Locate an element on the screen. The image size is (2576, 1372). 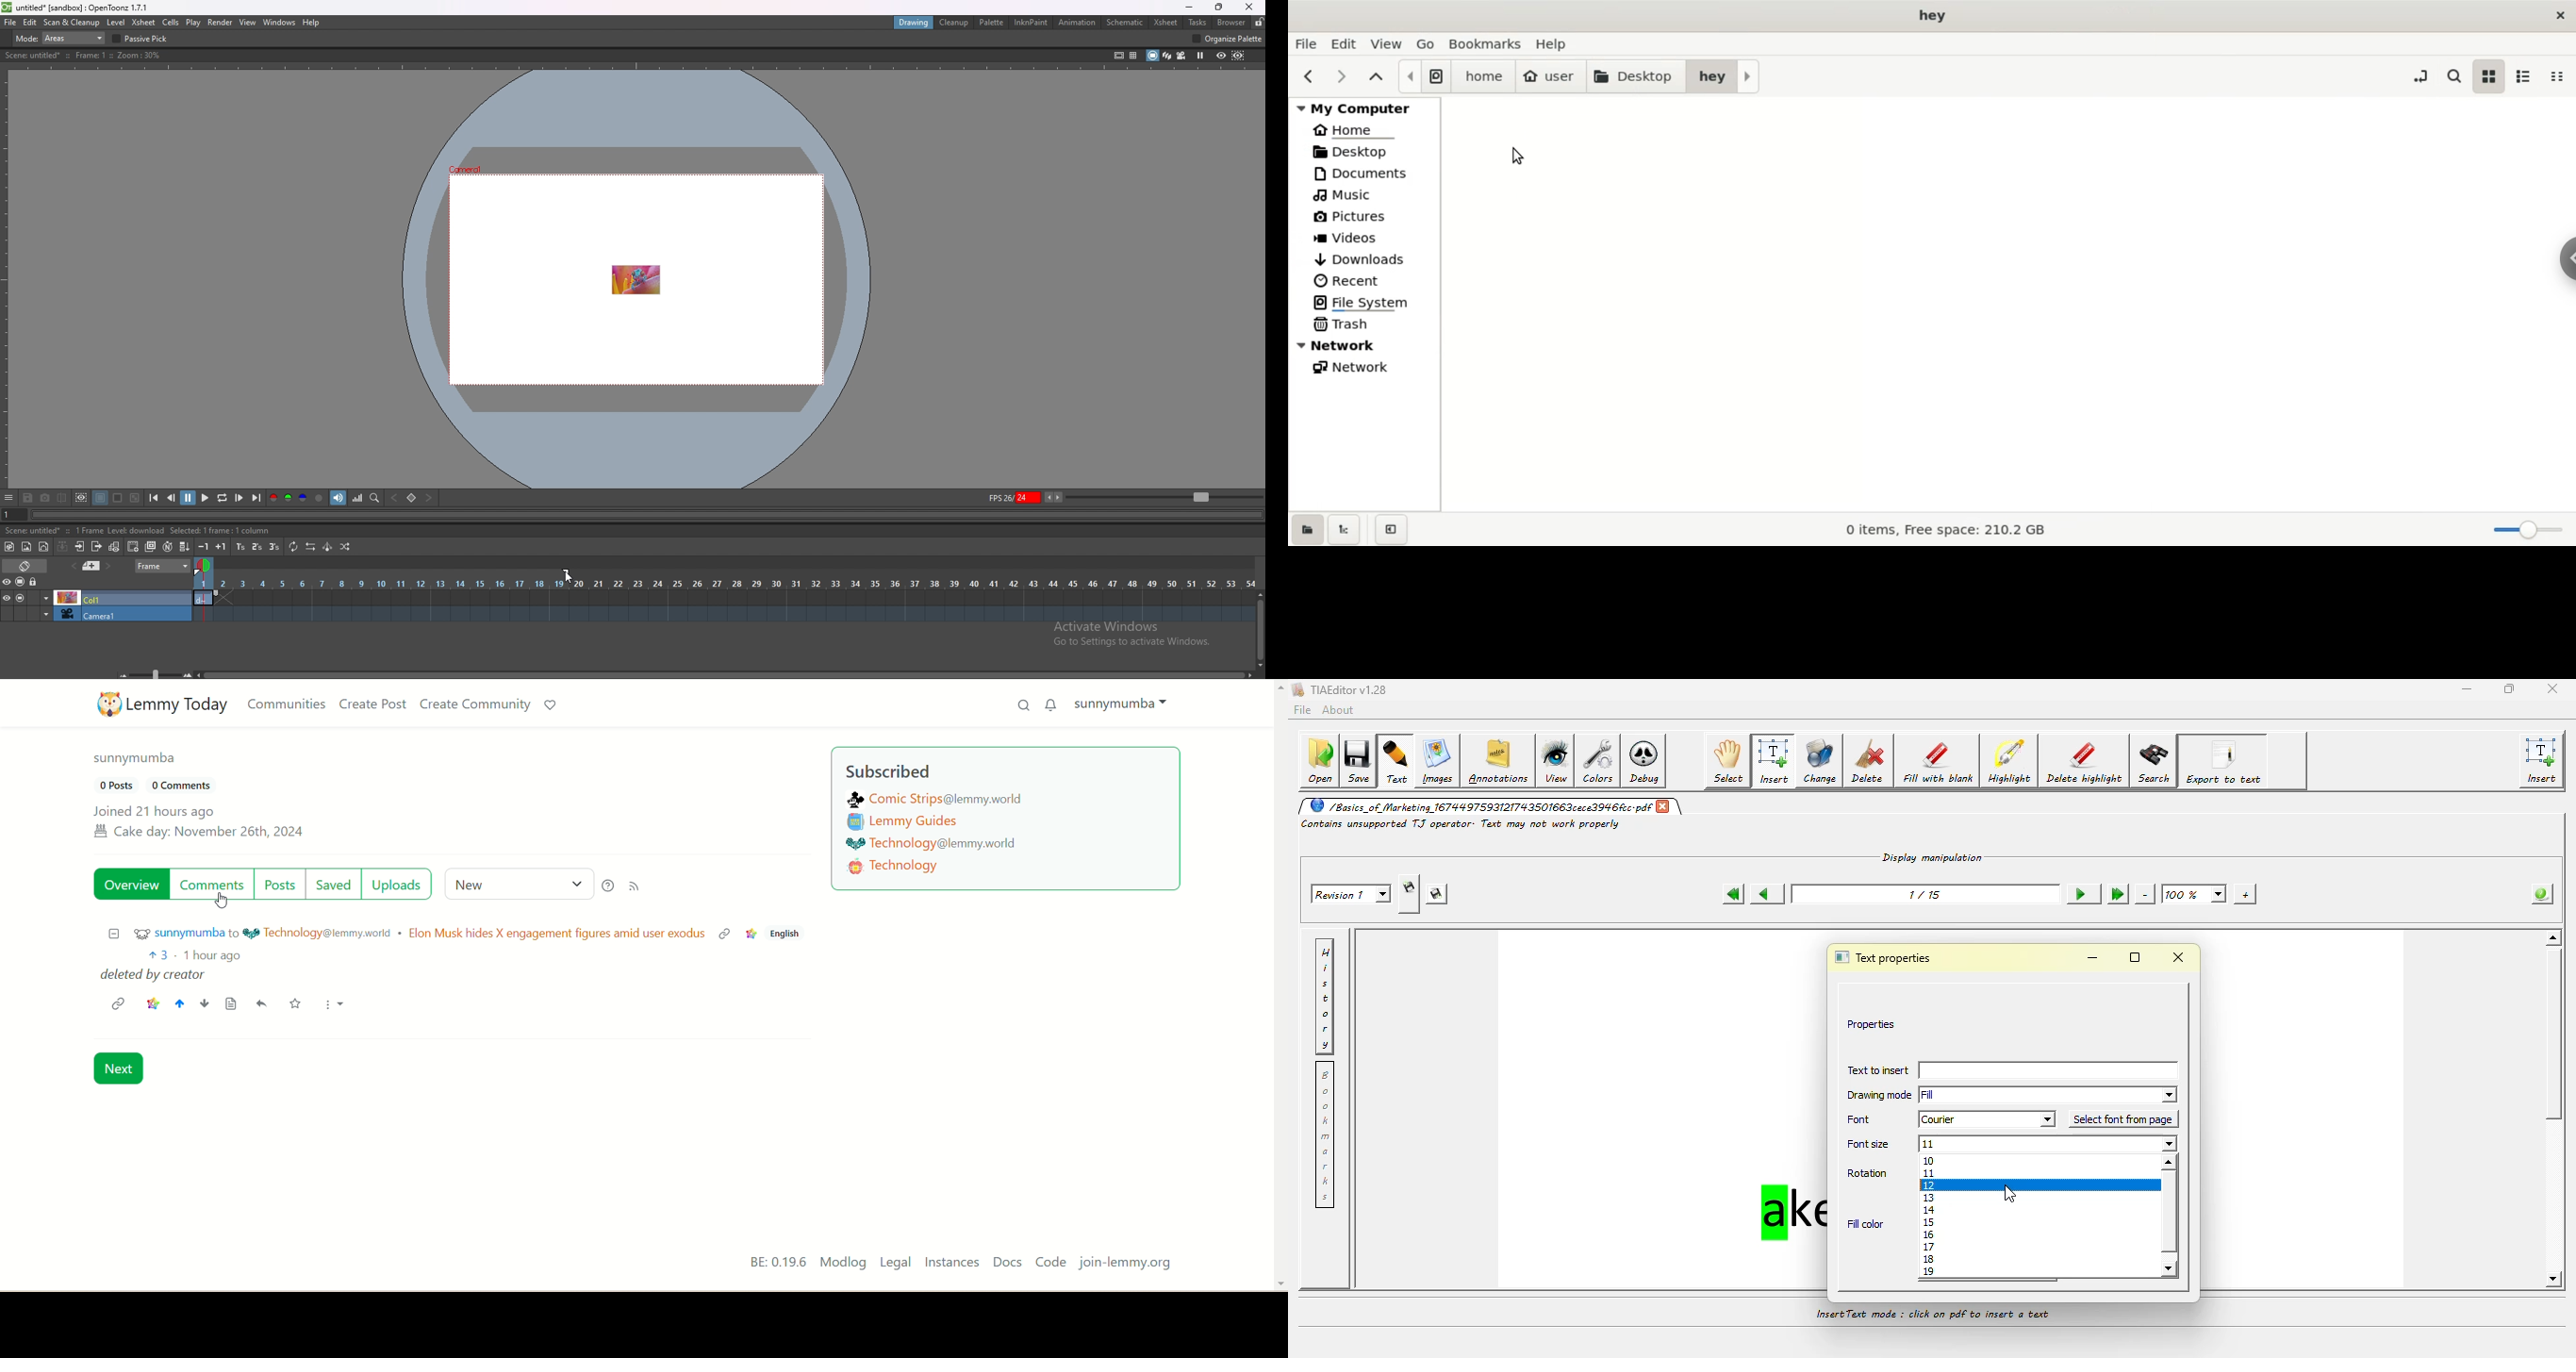
green channel is located at coordinates (289, 498).